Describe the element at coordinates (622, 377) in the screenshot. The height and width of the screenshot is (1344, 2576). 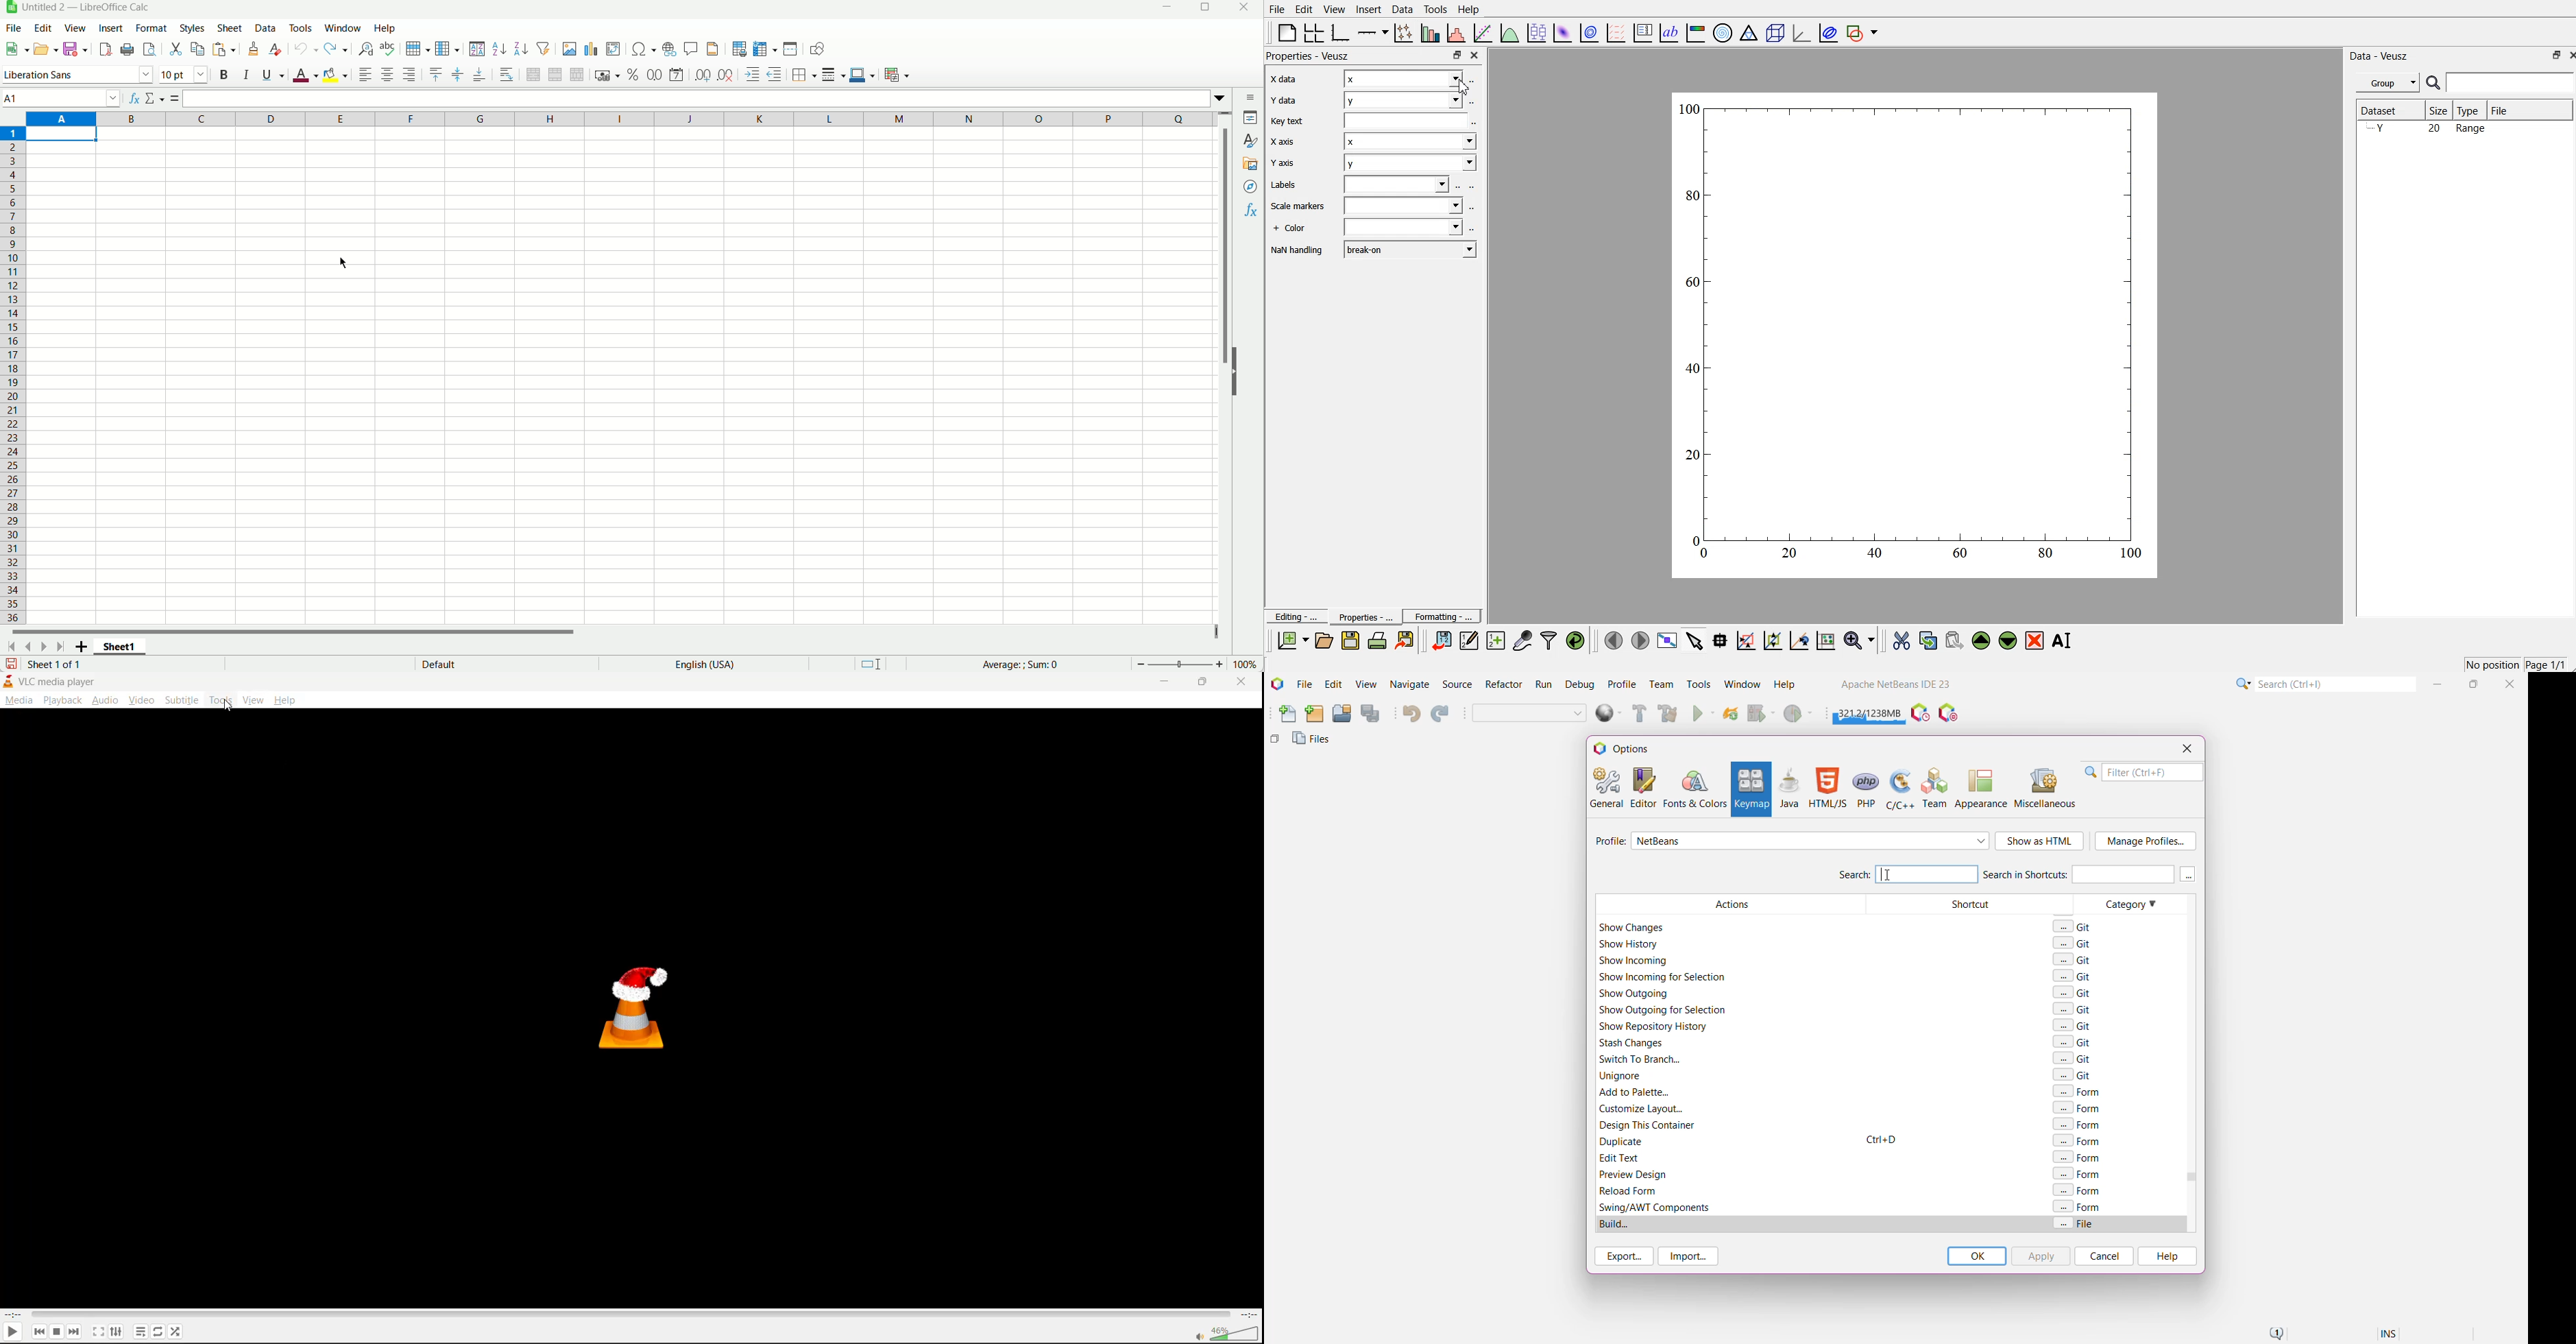
I see `Workspace` at that location.